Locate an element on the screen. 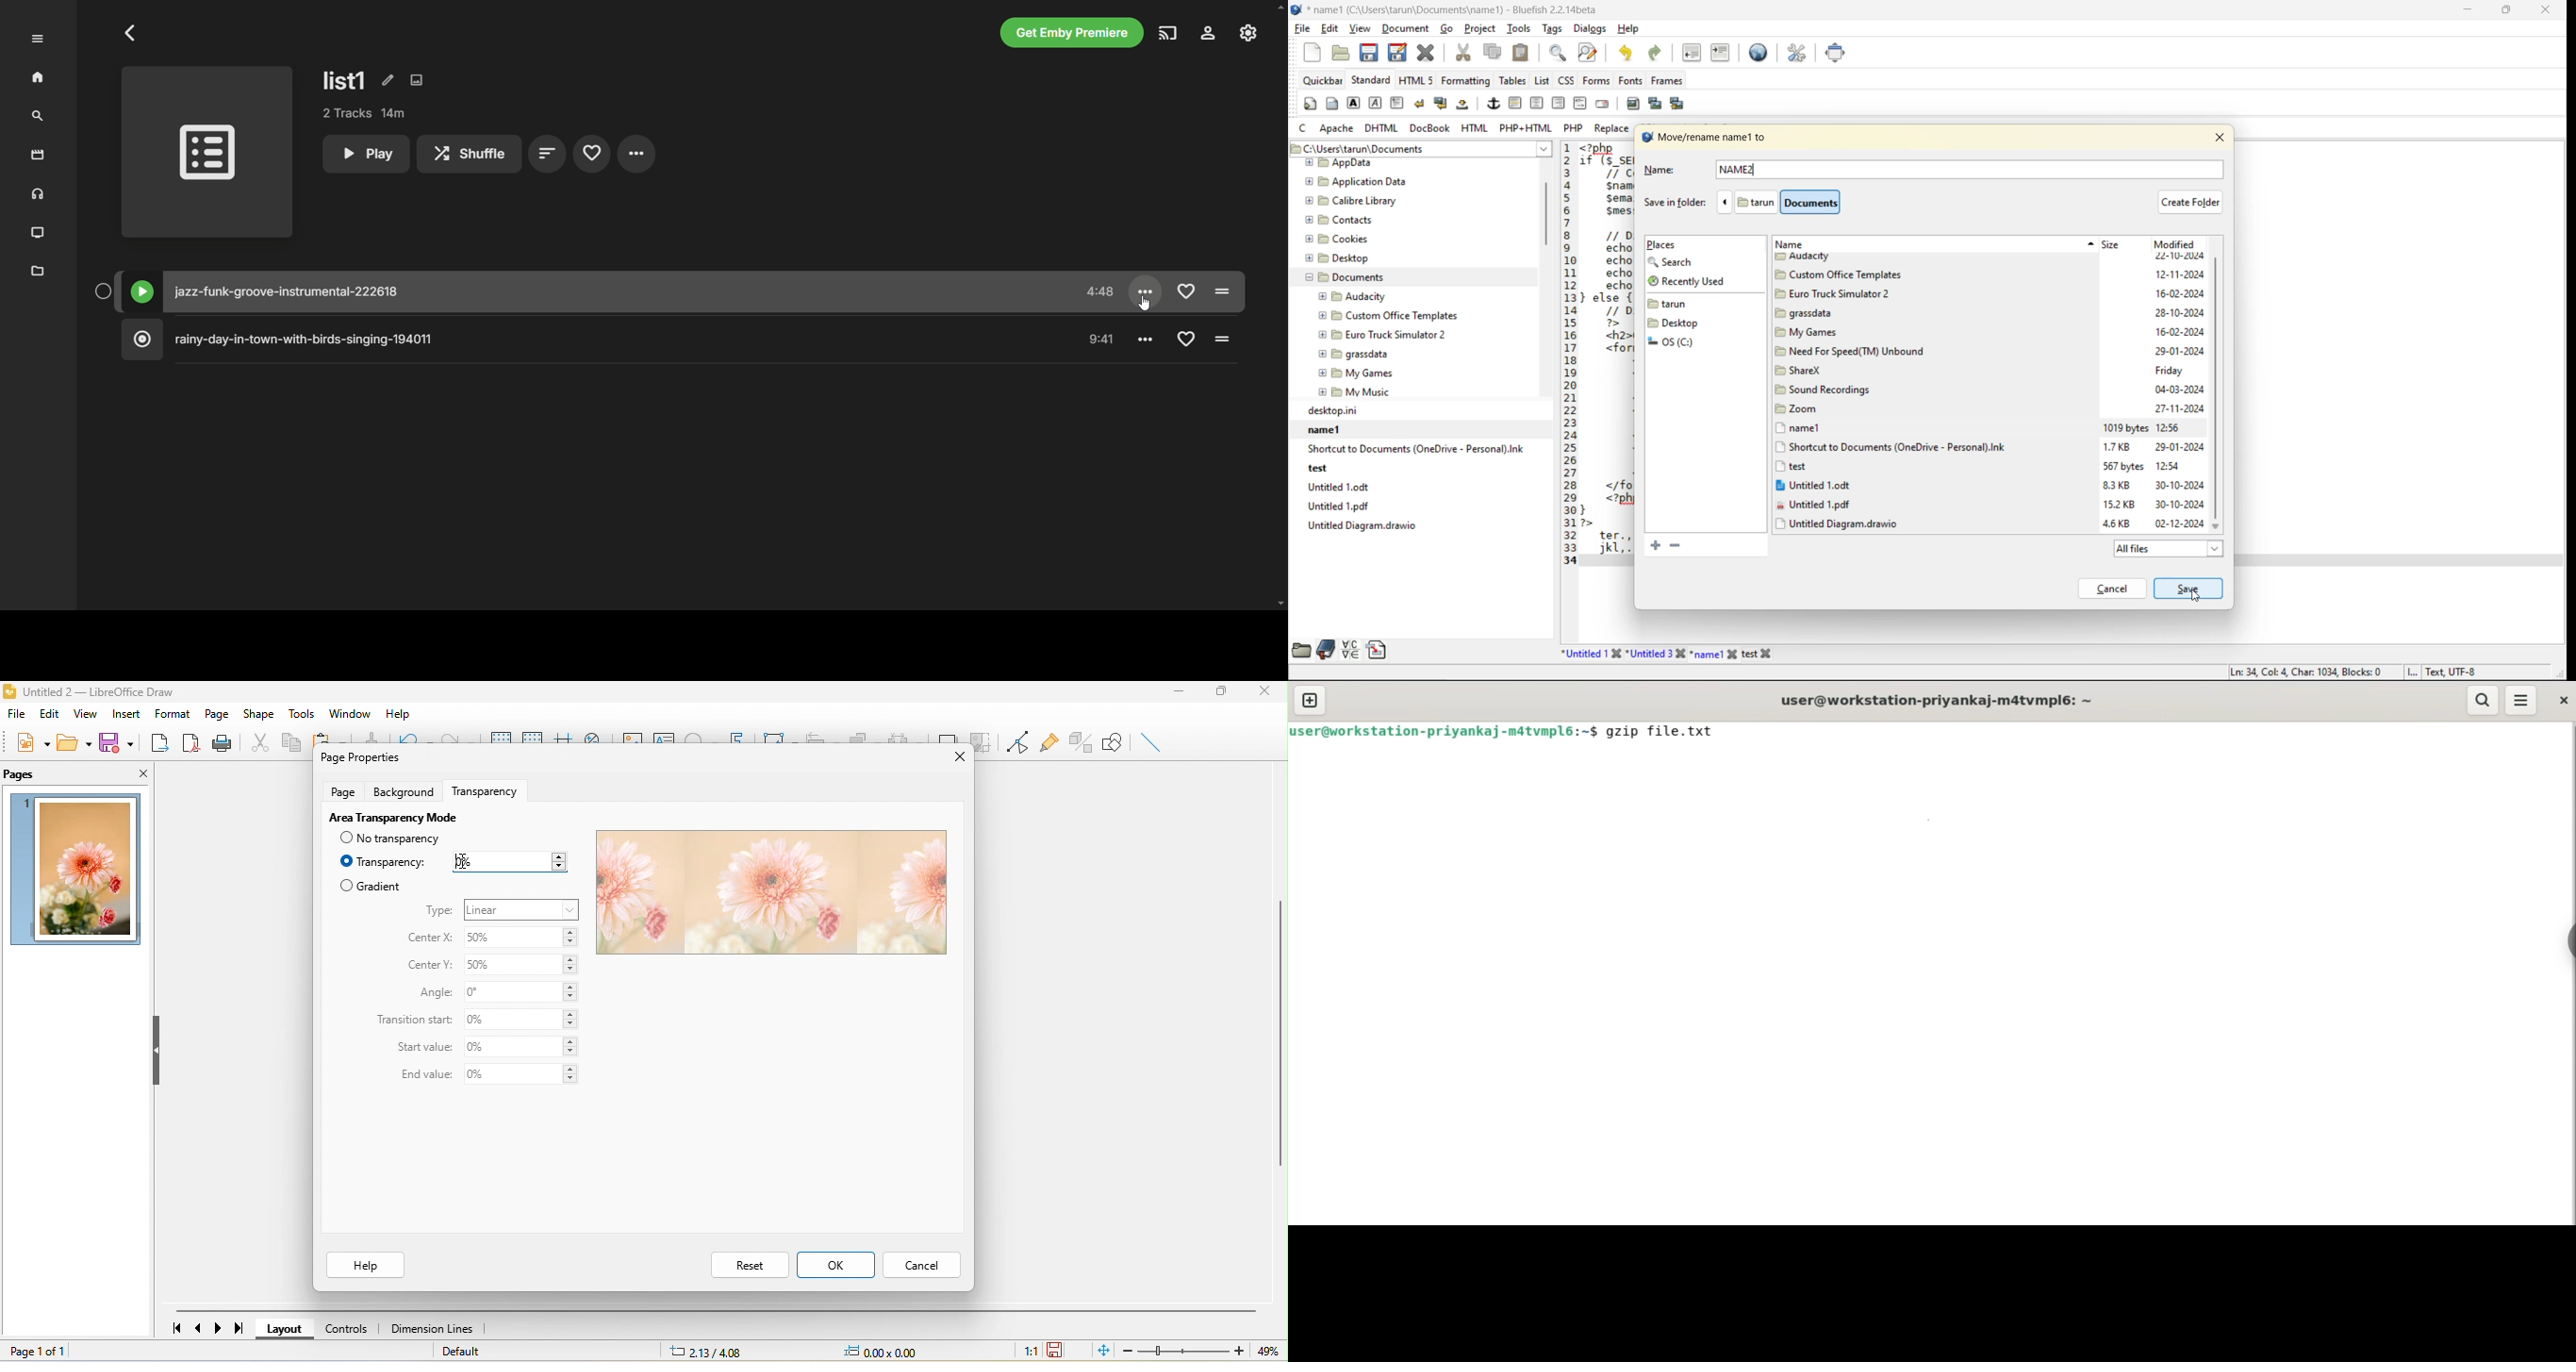  save in folder is located at coordinates (1670, 202).